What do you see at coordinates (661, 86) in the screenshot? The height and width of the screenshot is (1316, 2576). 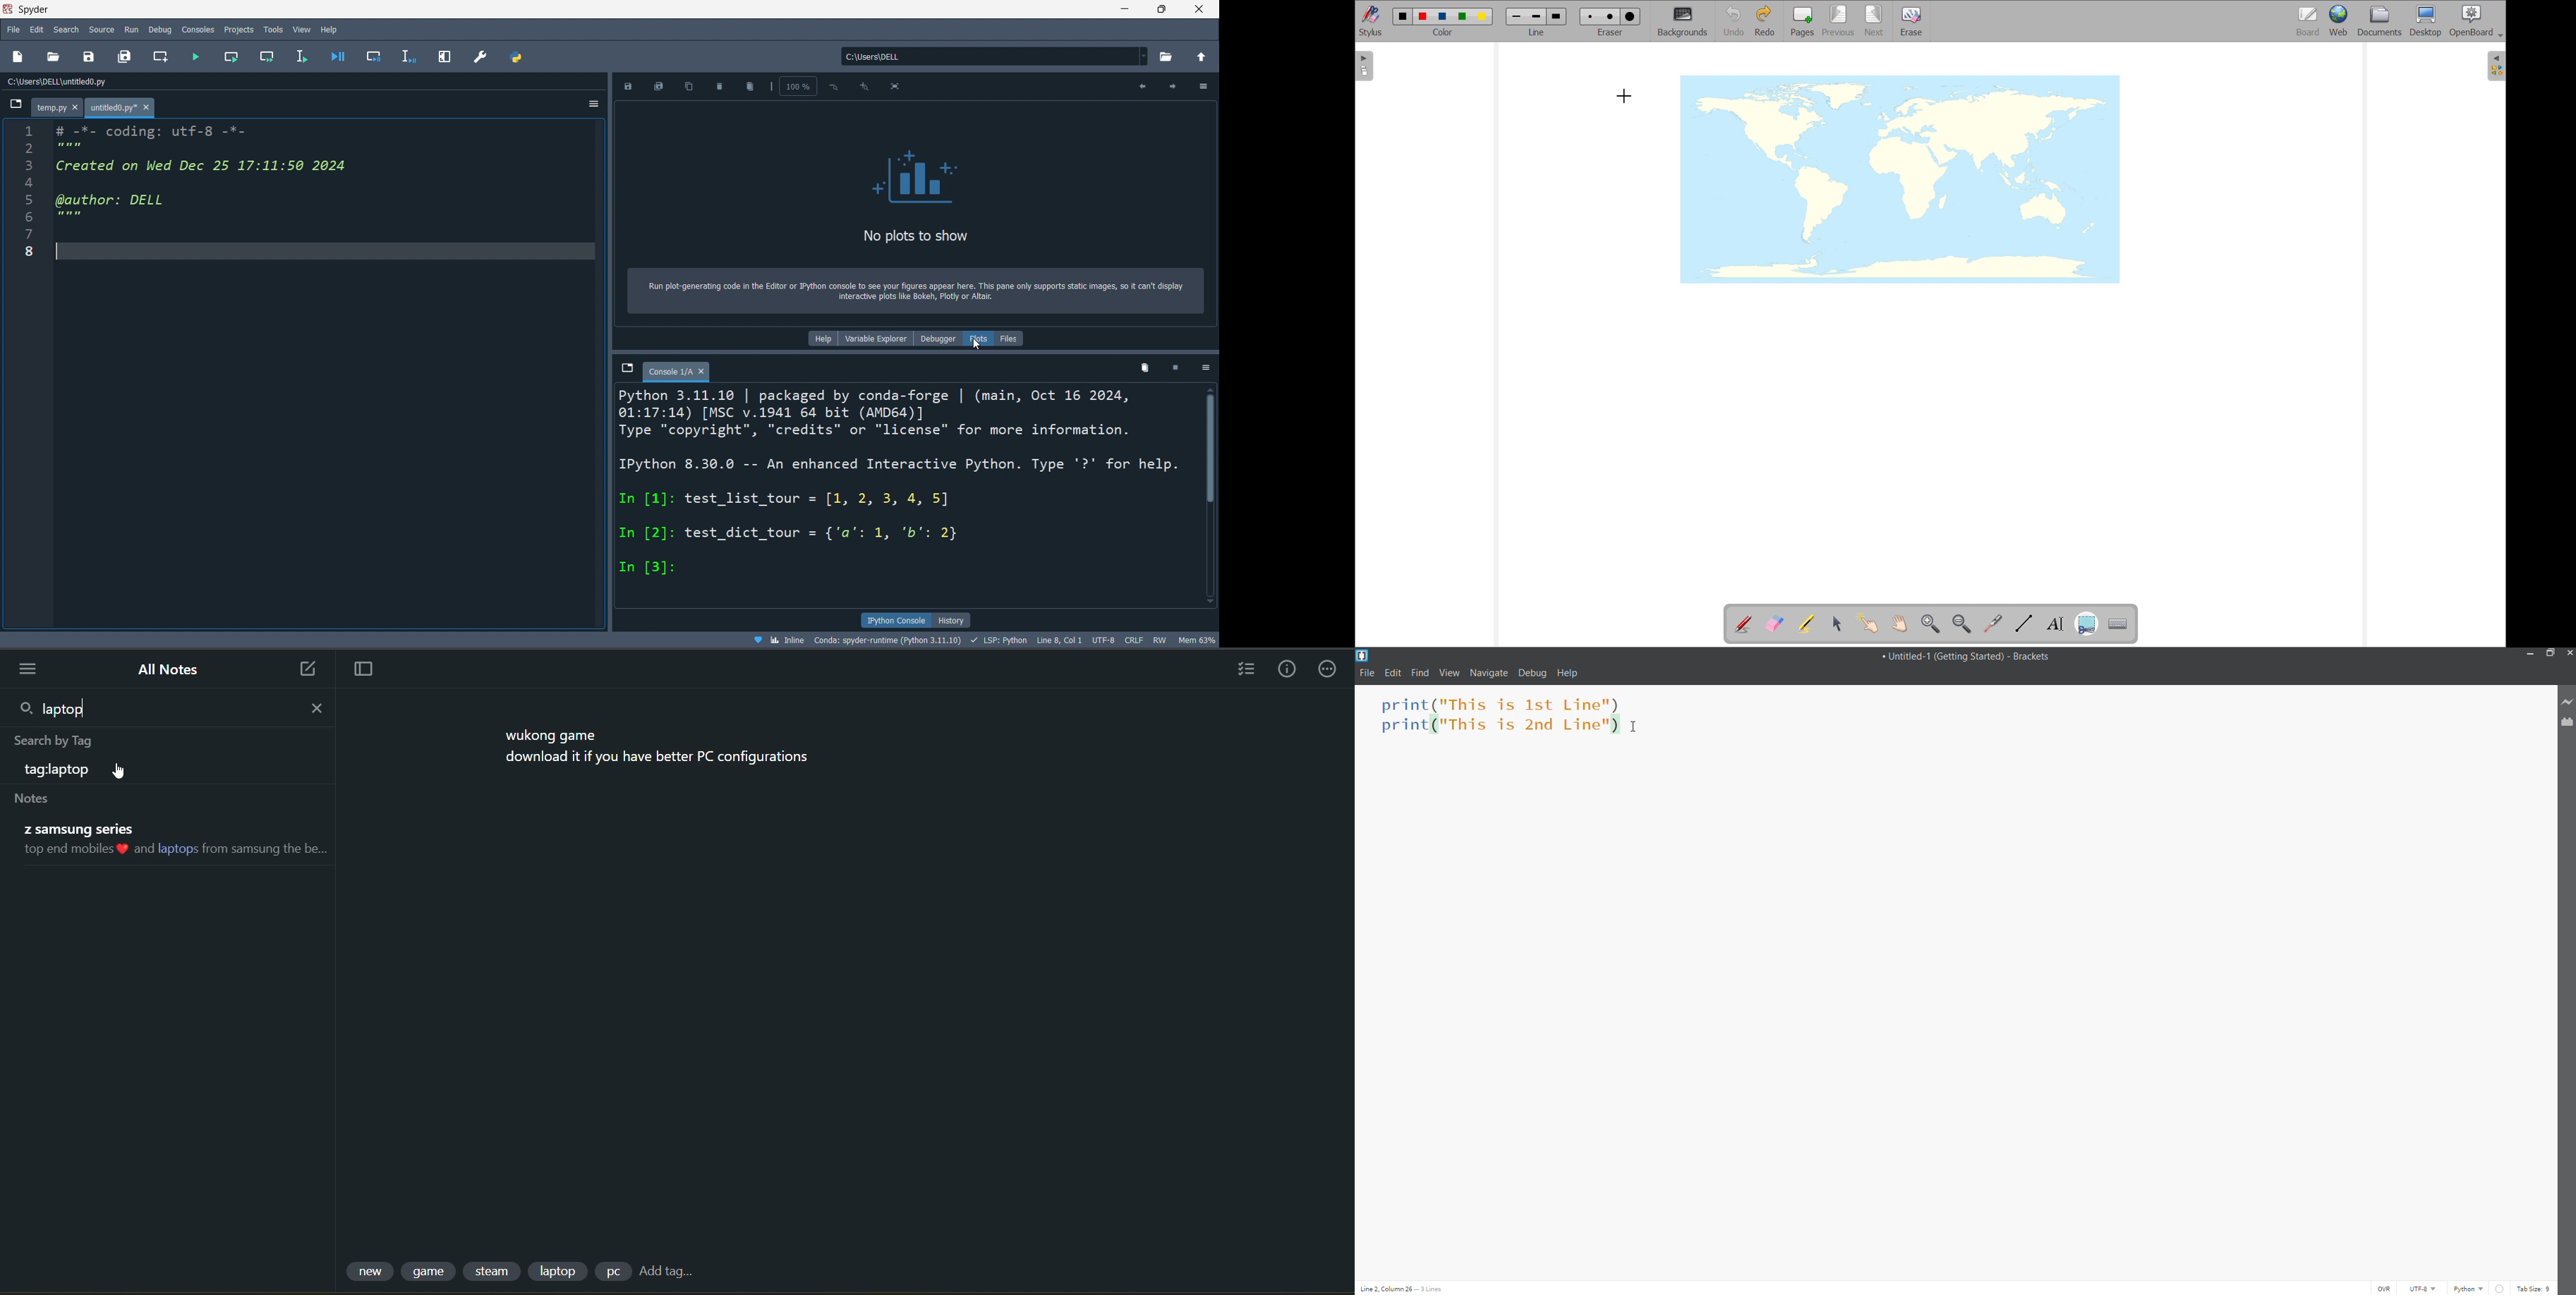 I see `save all` at bounding box center [661, 86].